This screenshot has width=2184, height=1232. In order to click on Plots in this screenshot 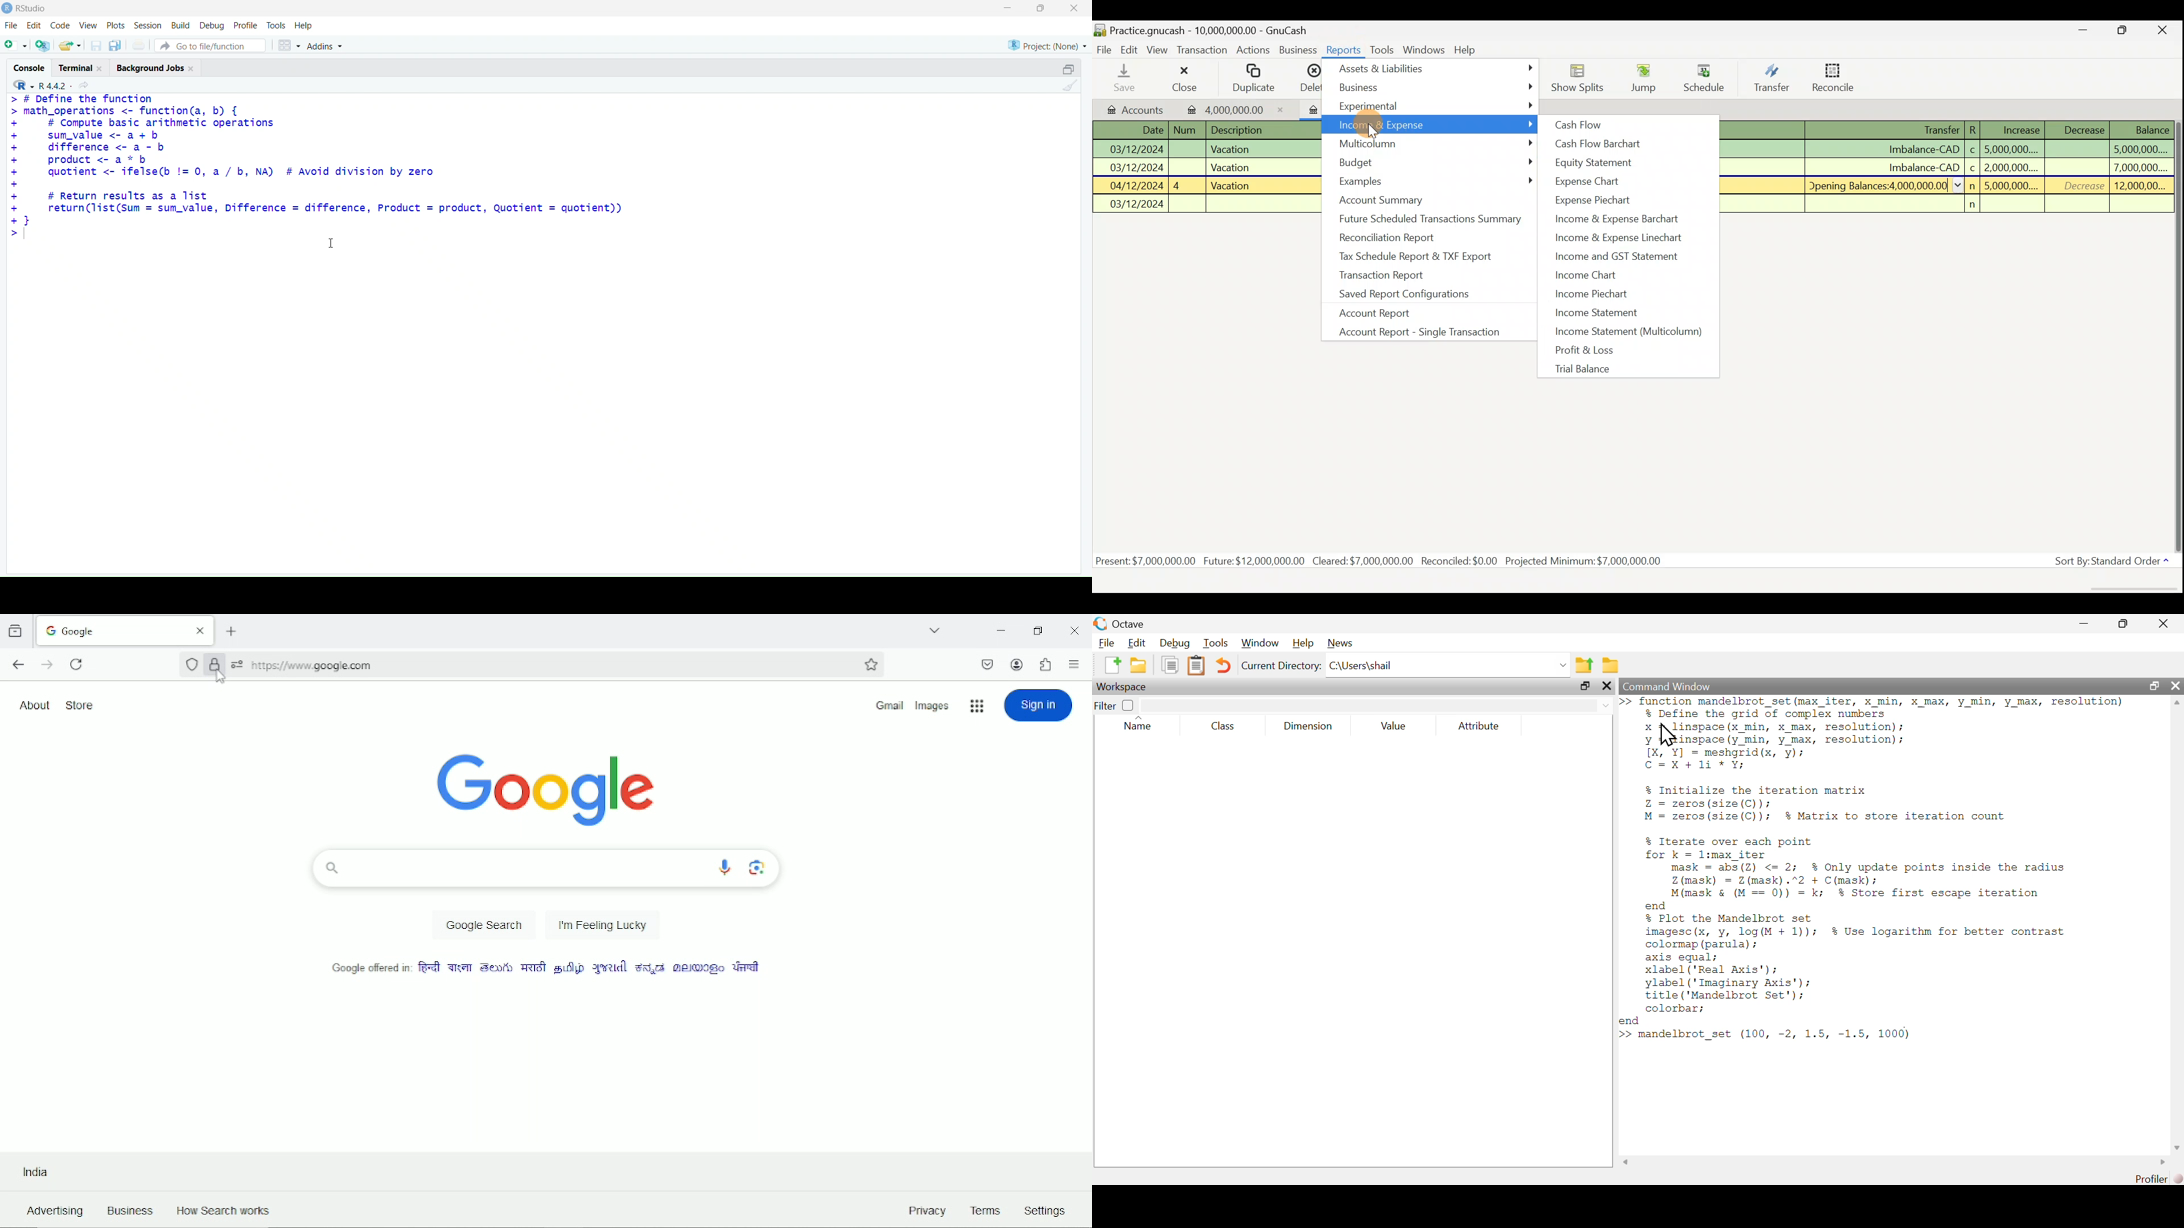, I will do `click(114, 25)`.